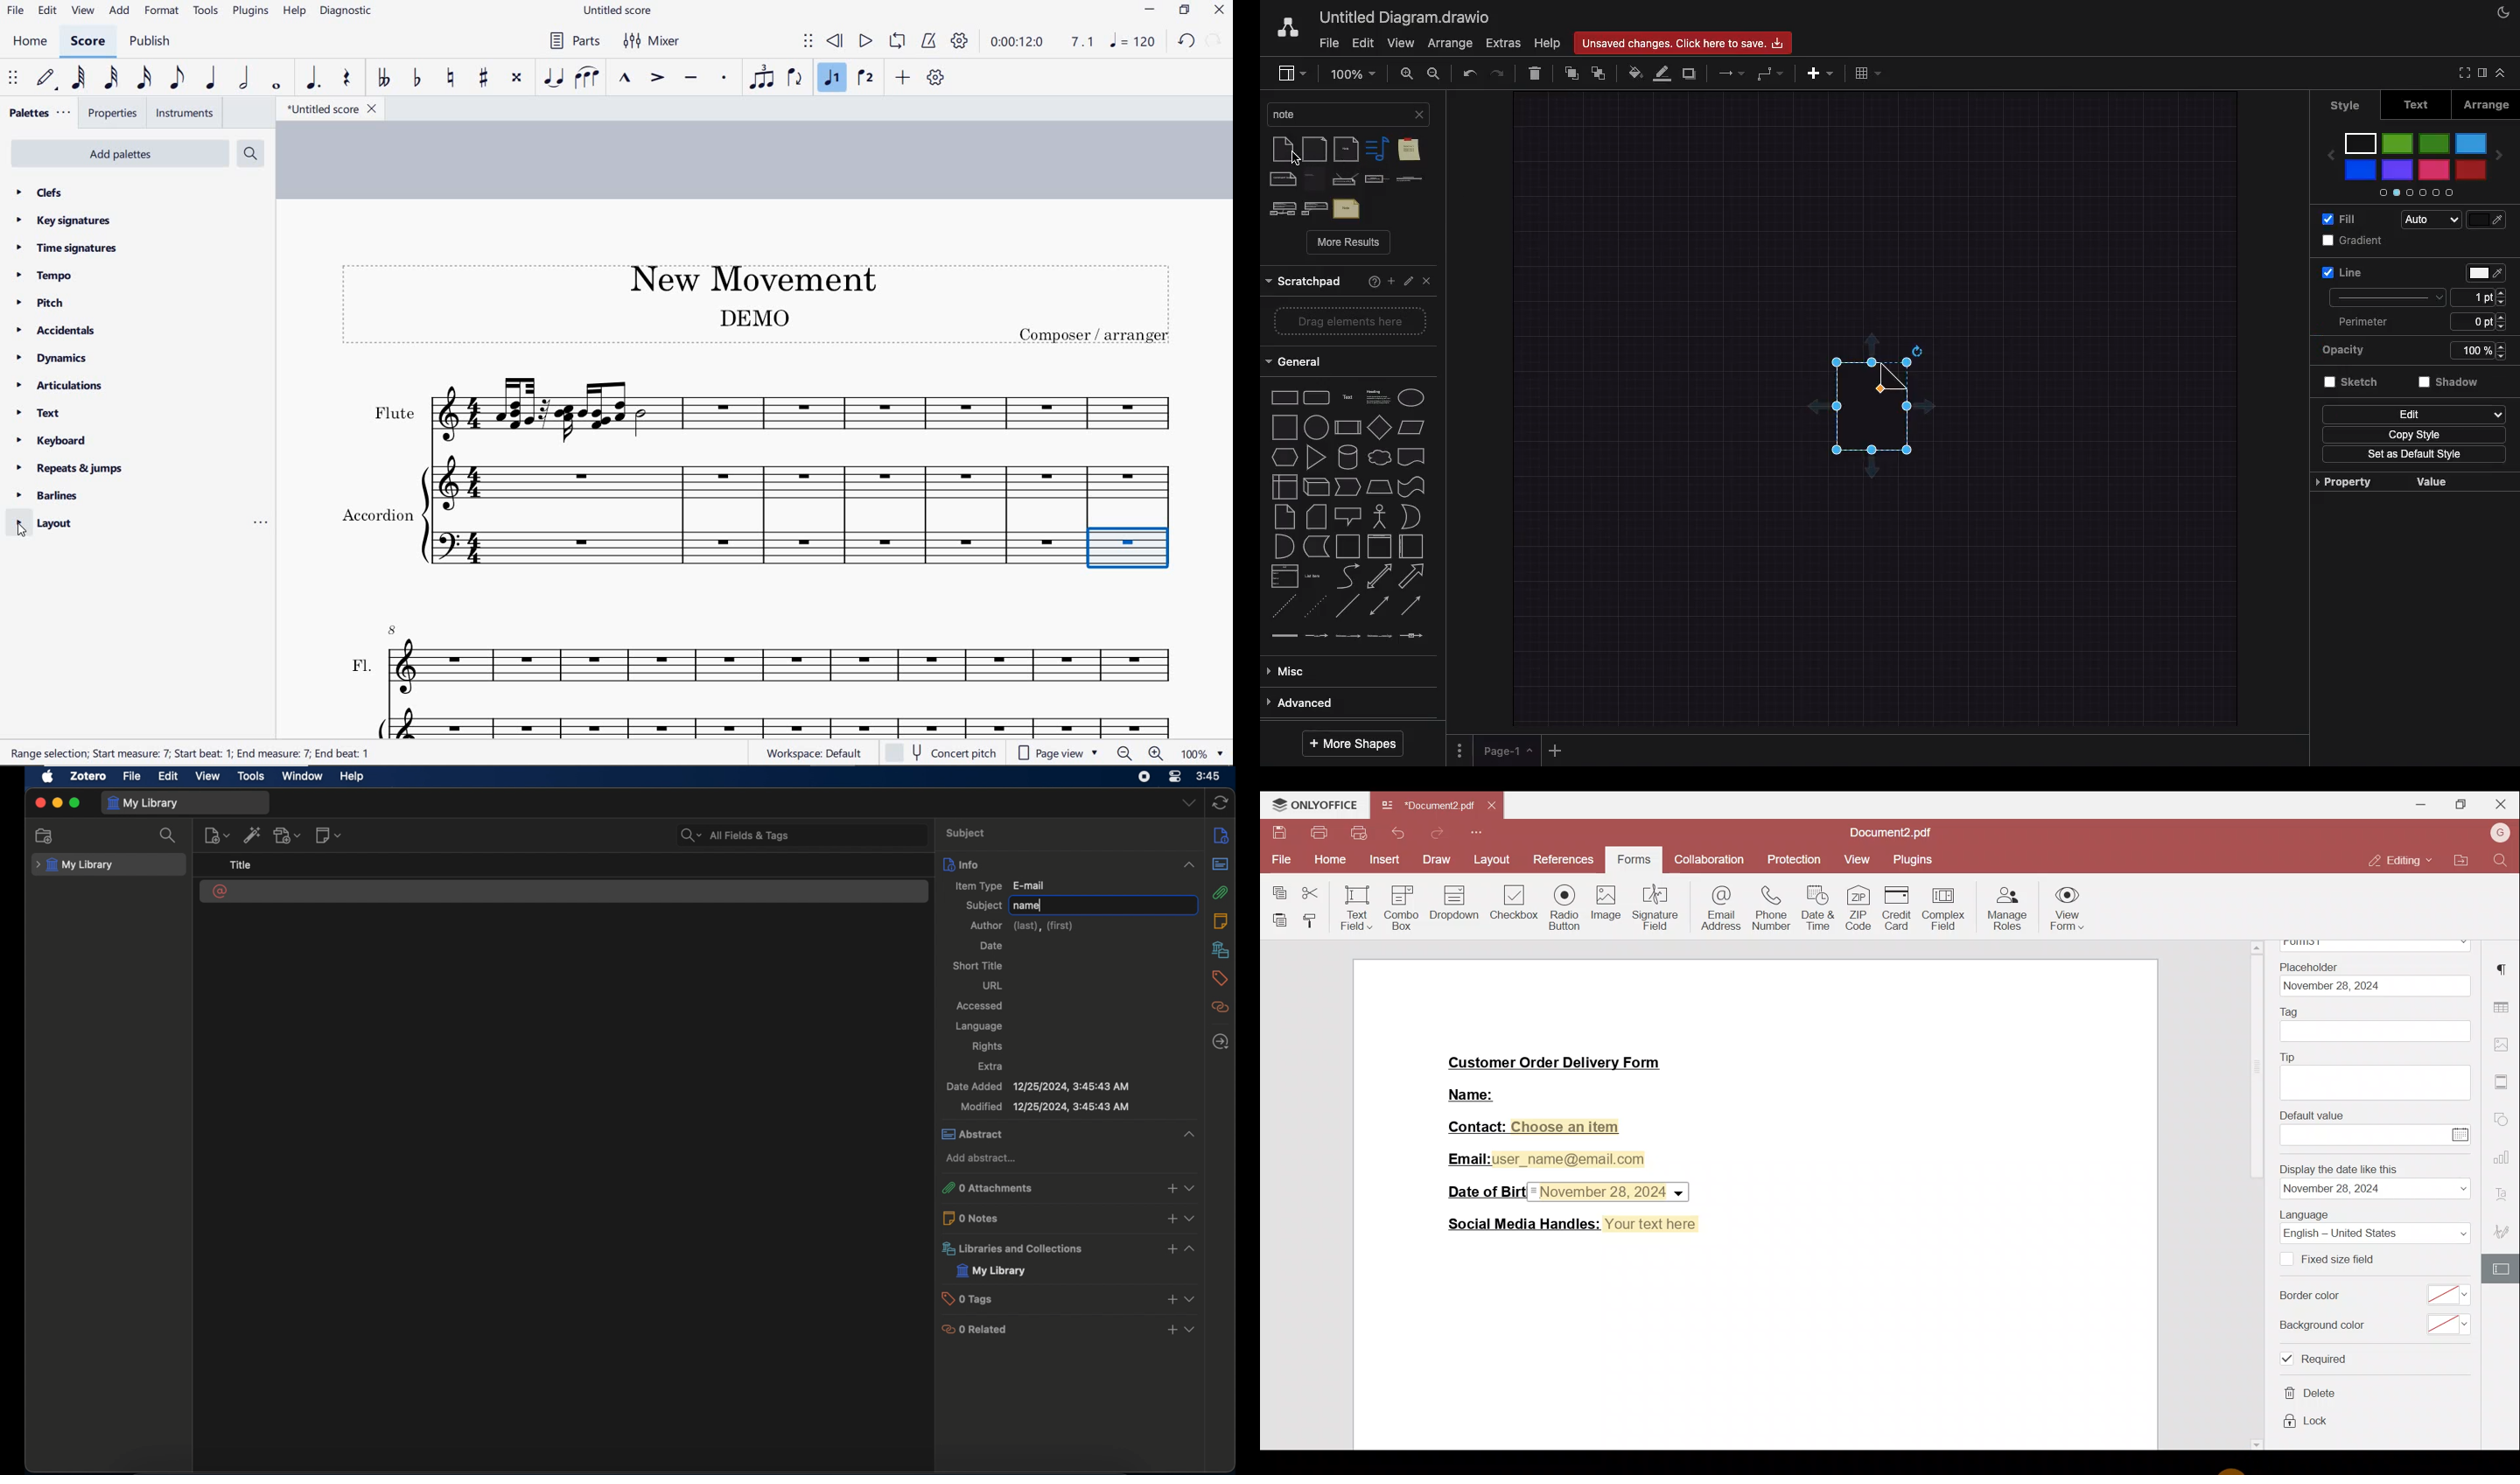 Image resolution: width=2520 pixels, height=1484 pixels. Describe the element at coordinates (251, 776) in the screenshot. I see `tools` at that location.